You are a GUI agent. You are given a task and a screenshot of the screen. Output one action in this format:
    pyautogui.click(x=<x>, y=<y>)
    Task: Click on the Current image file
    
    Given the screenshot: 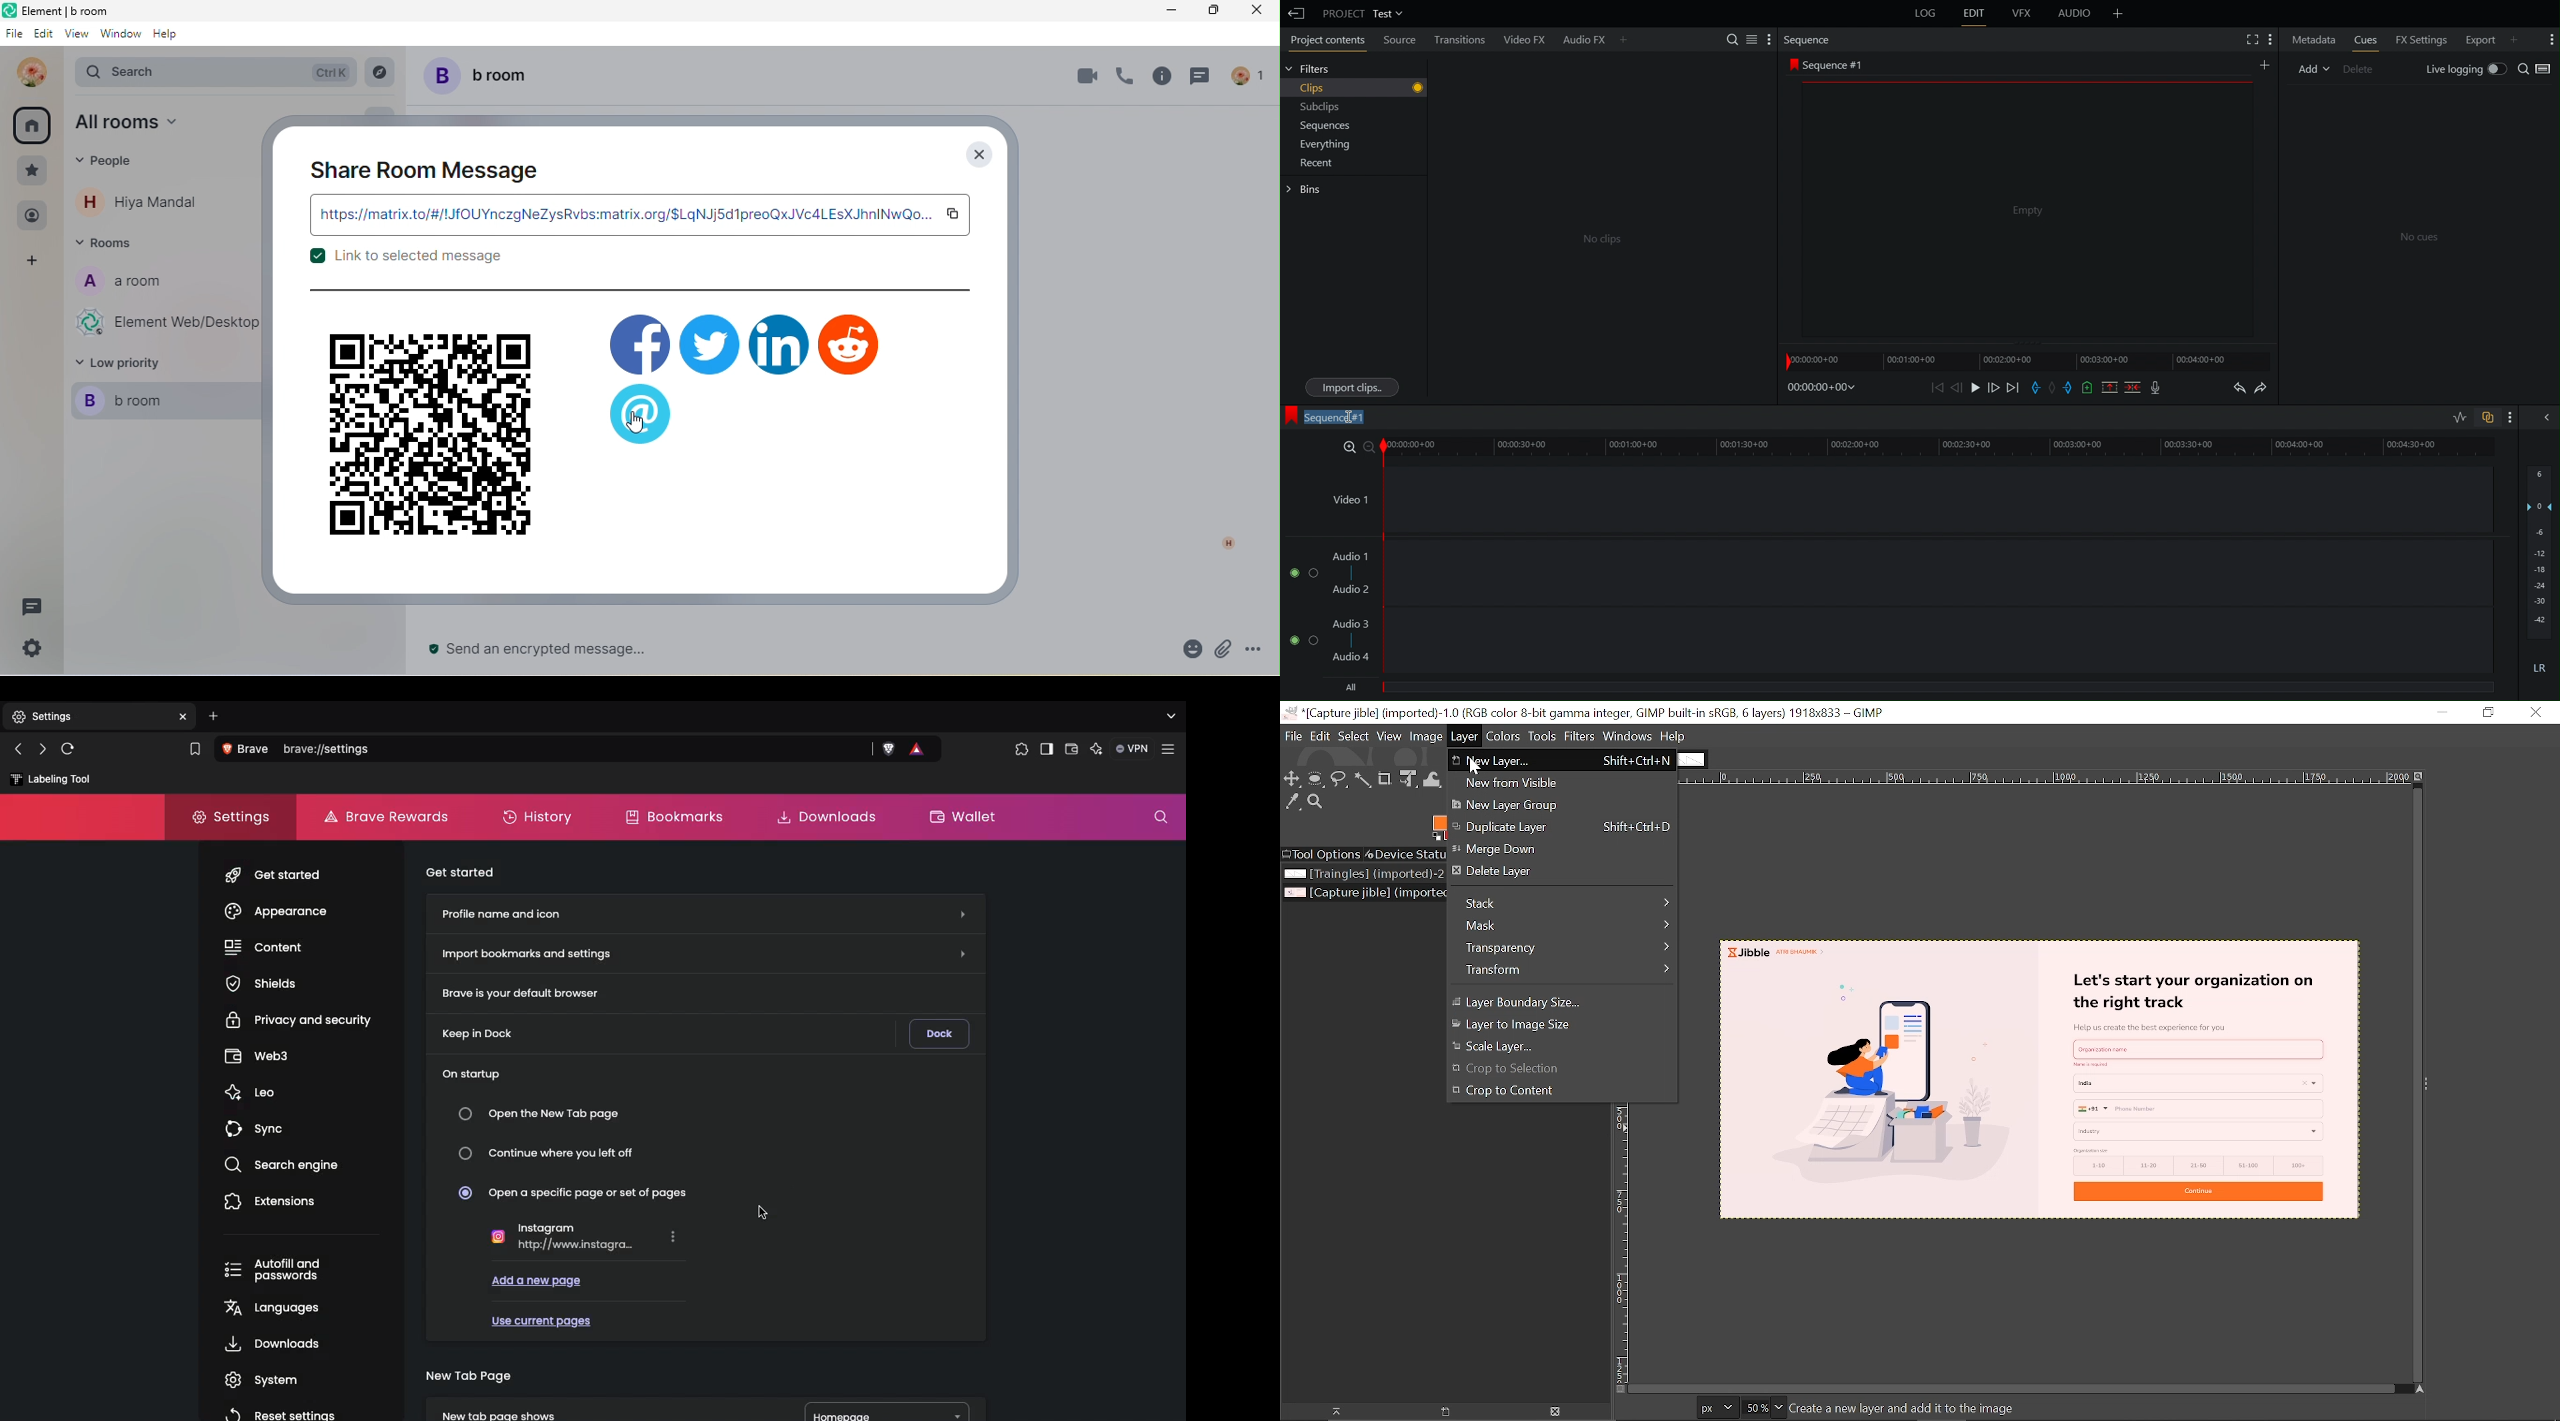 What is the action you would take?
    pyautogui.click(x=1366, y=894)
    